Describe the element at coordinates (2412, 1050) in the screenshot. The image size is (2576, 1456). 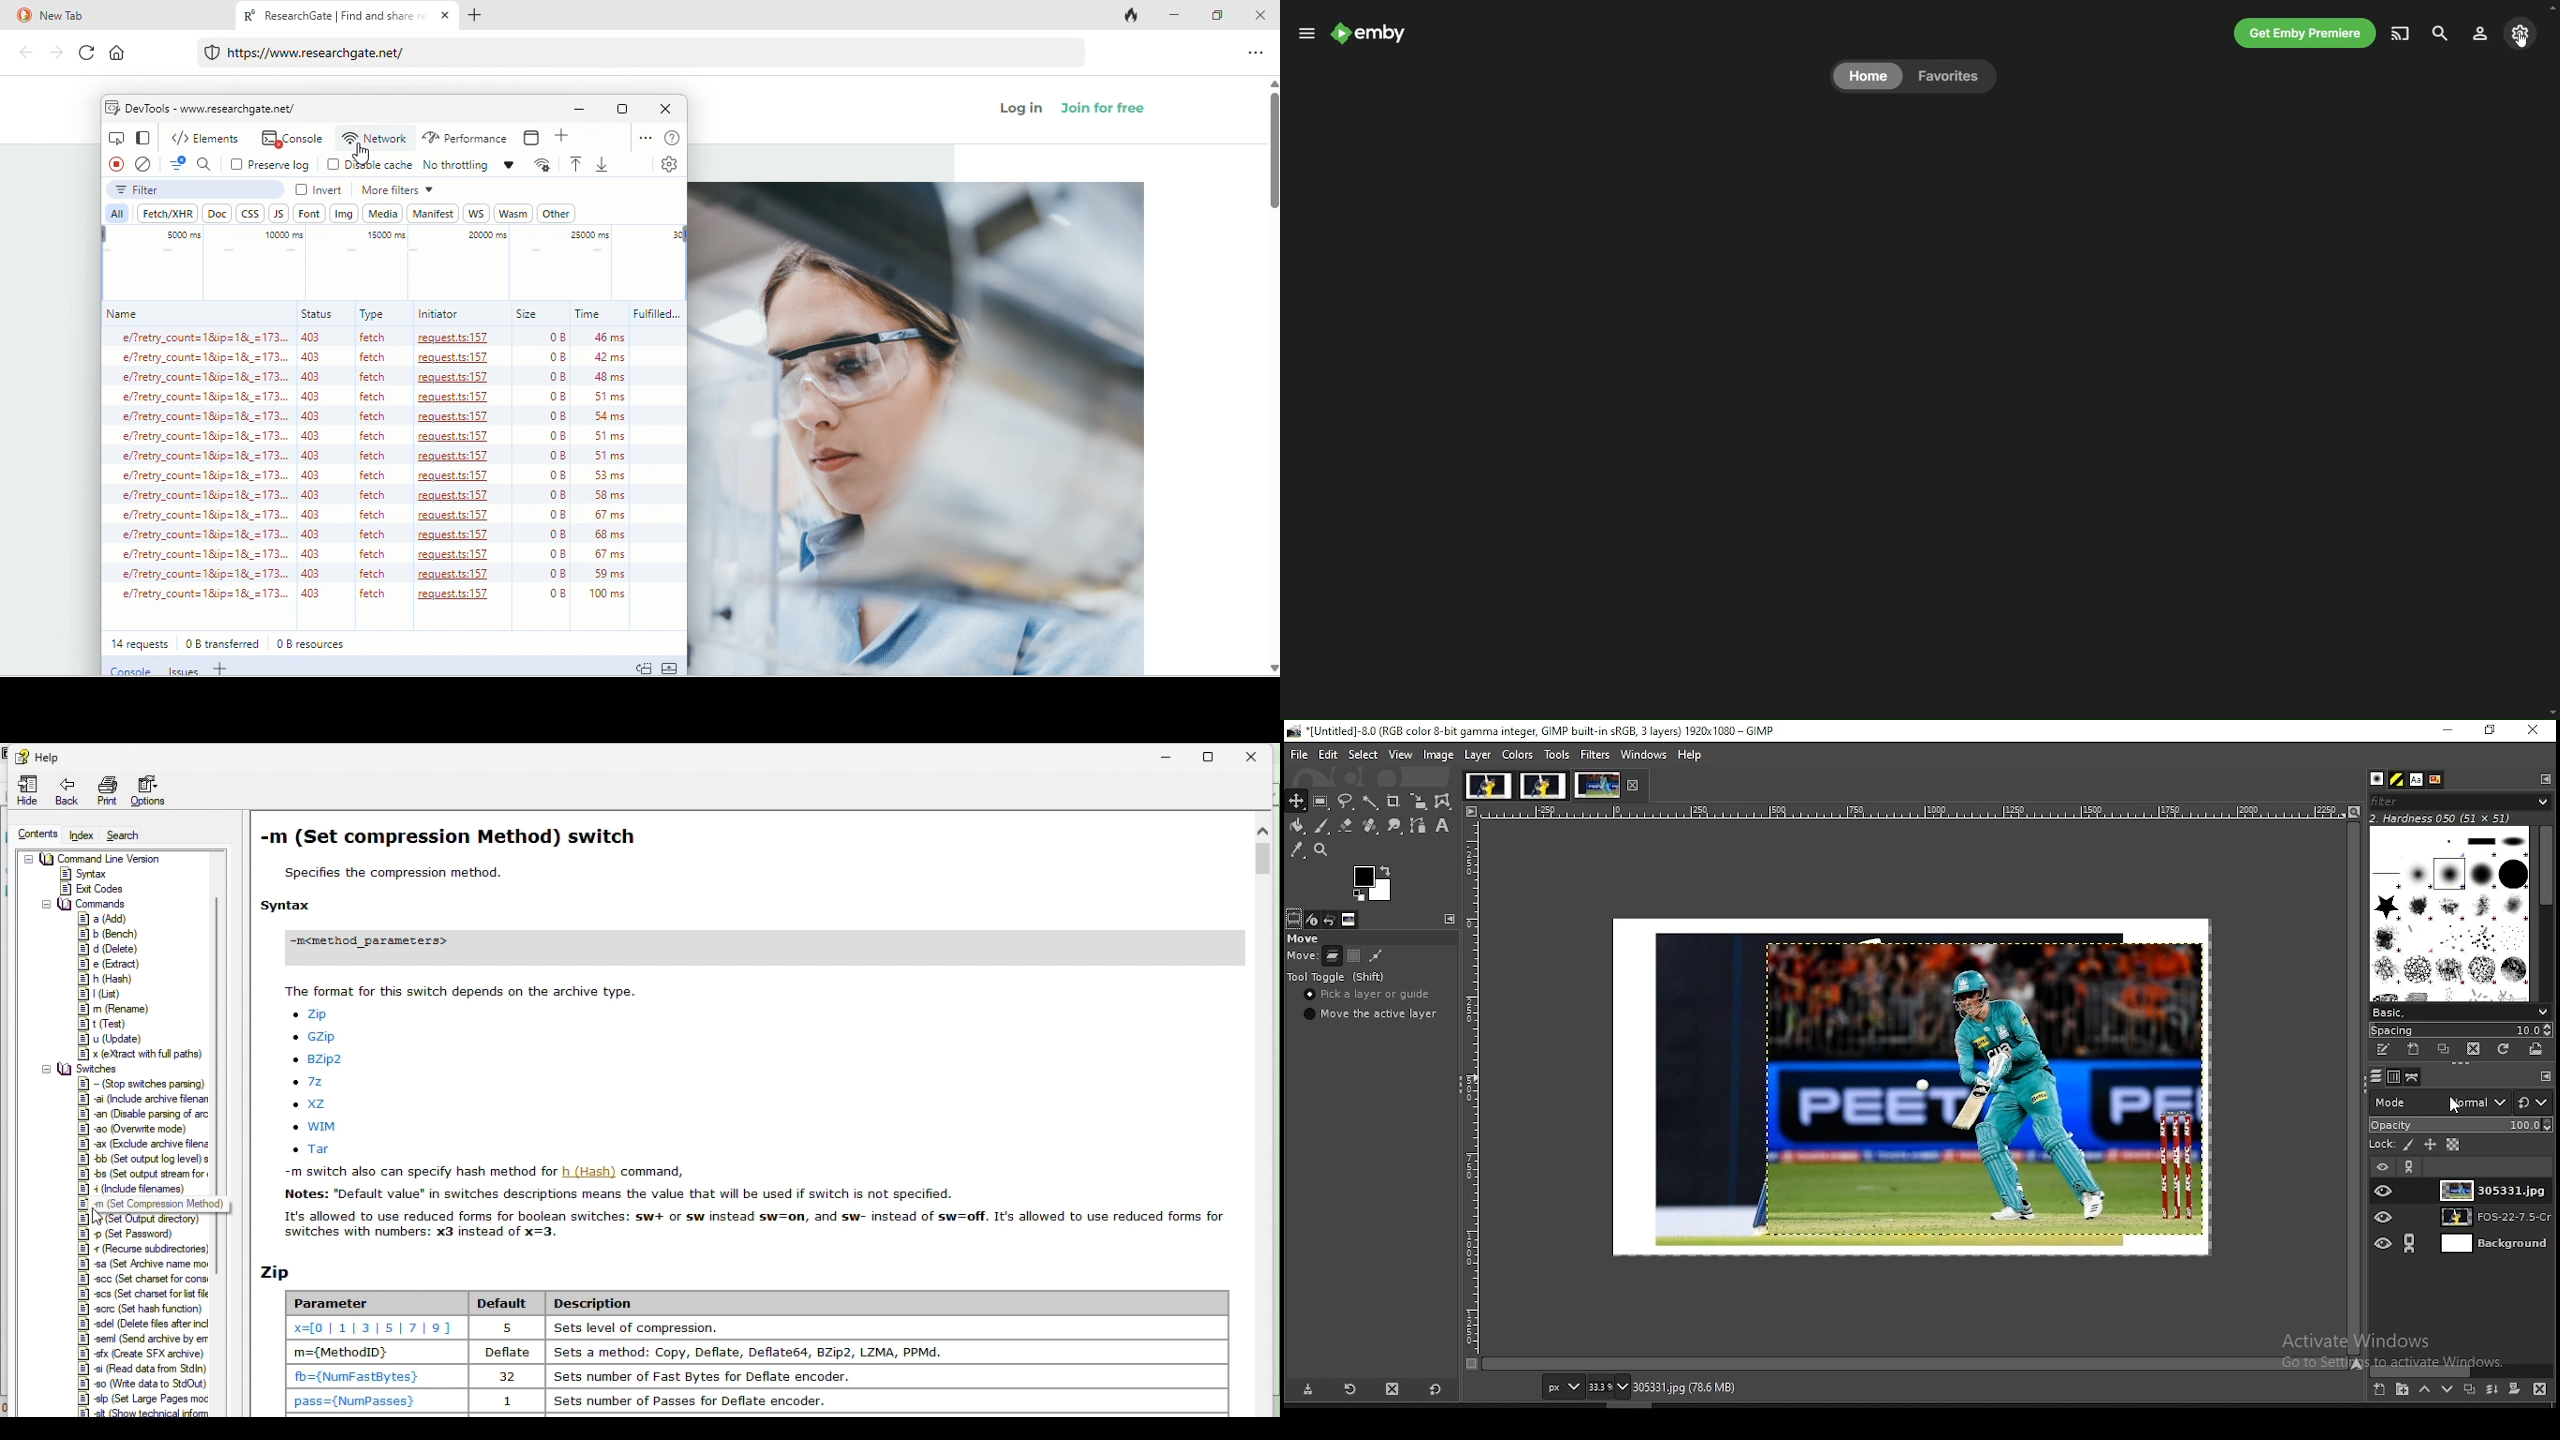
I see `create a new brush` at that location.